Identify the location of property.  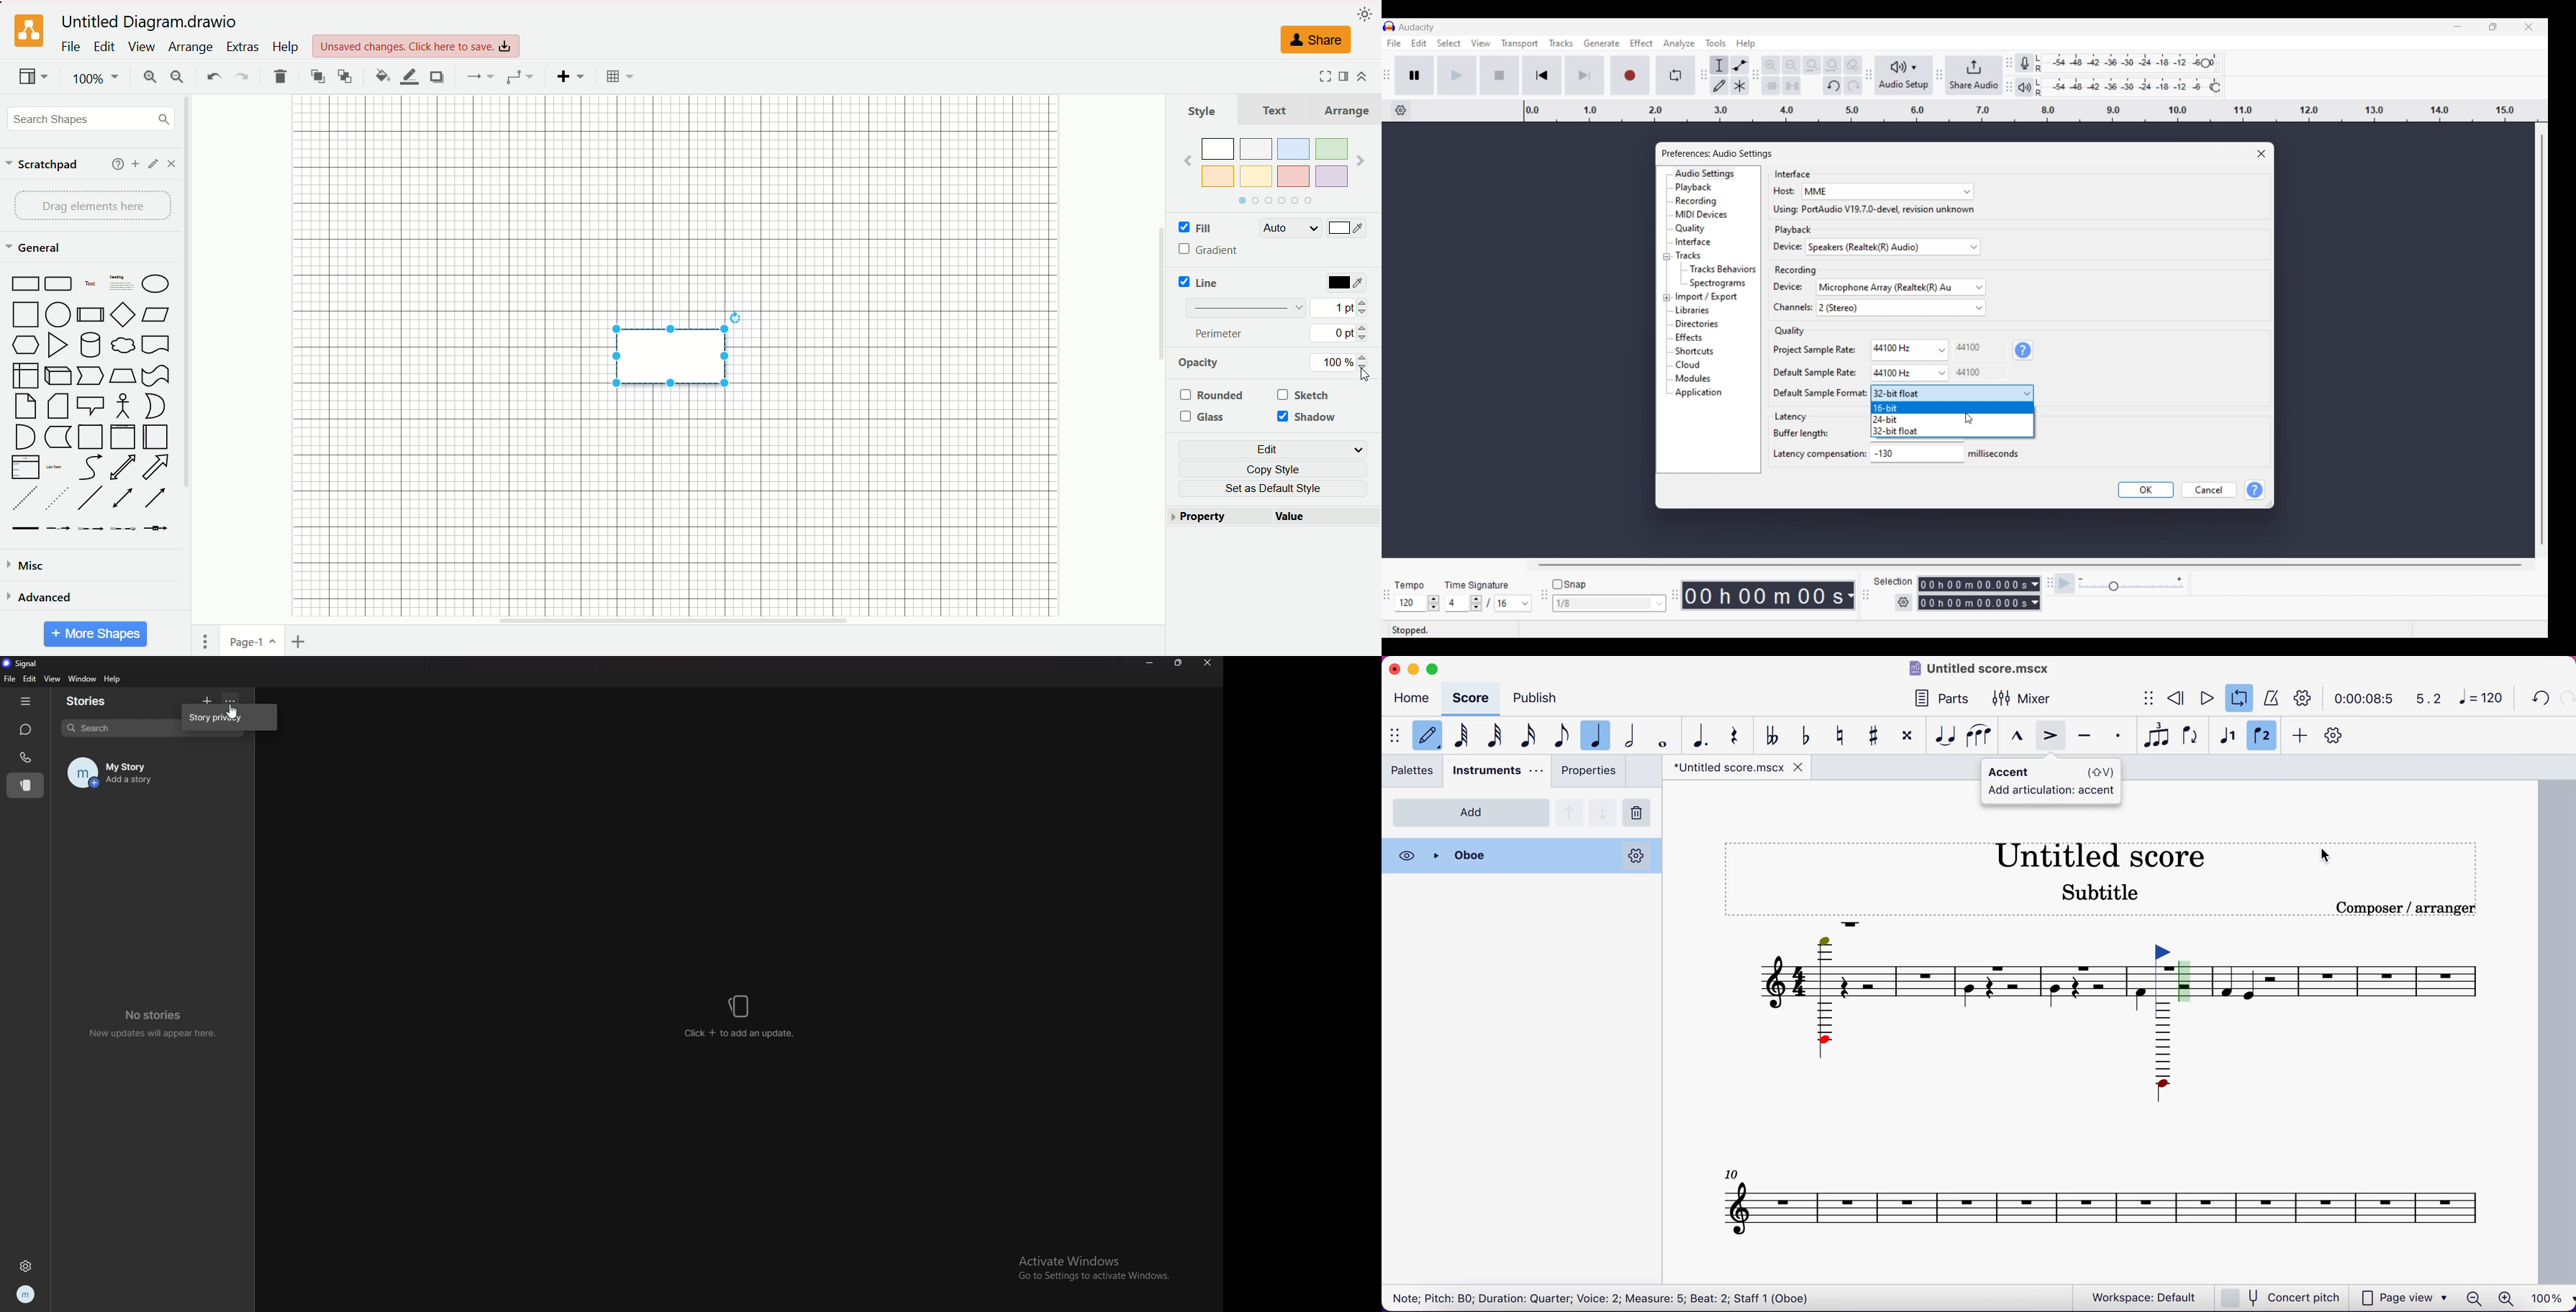
(1220, 517).